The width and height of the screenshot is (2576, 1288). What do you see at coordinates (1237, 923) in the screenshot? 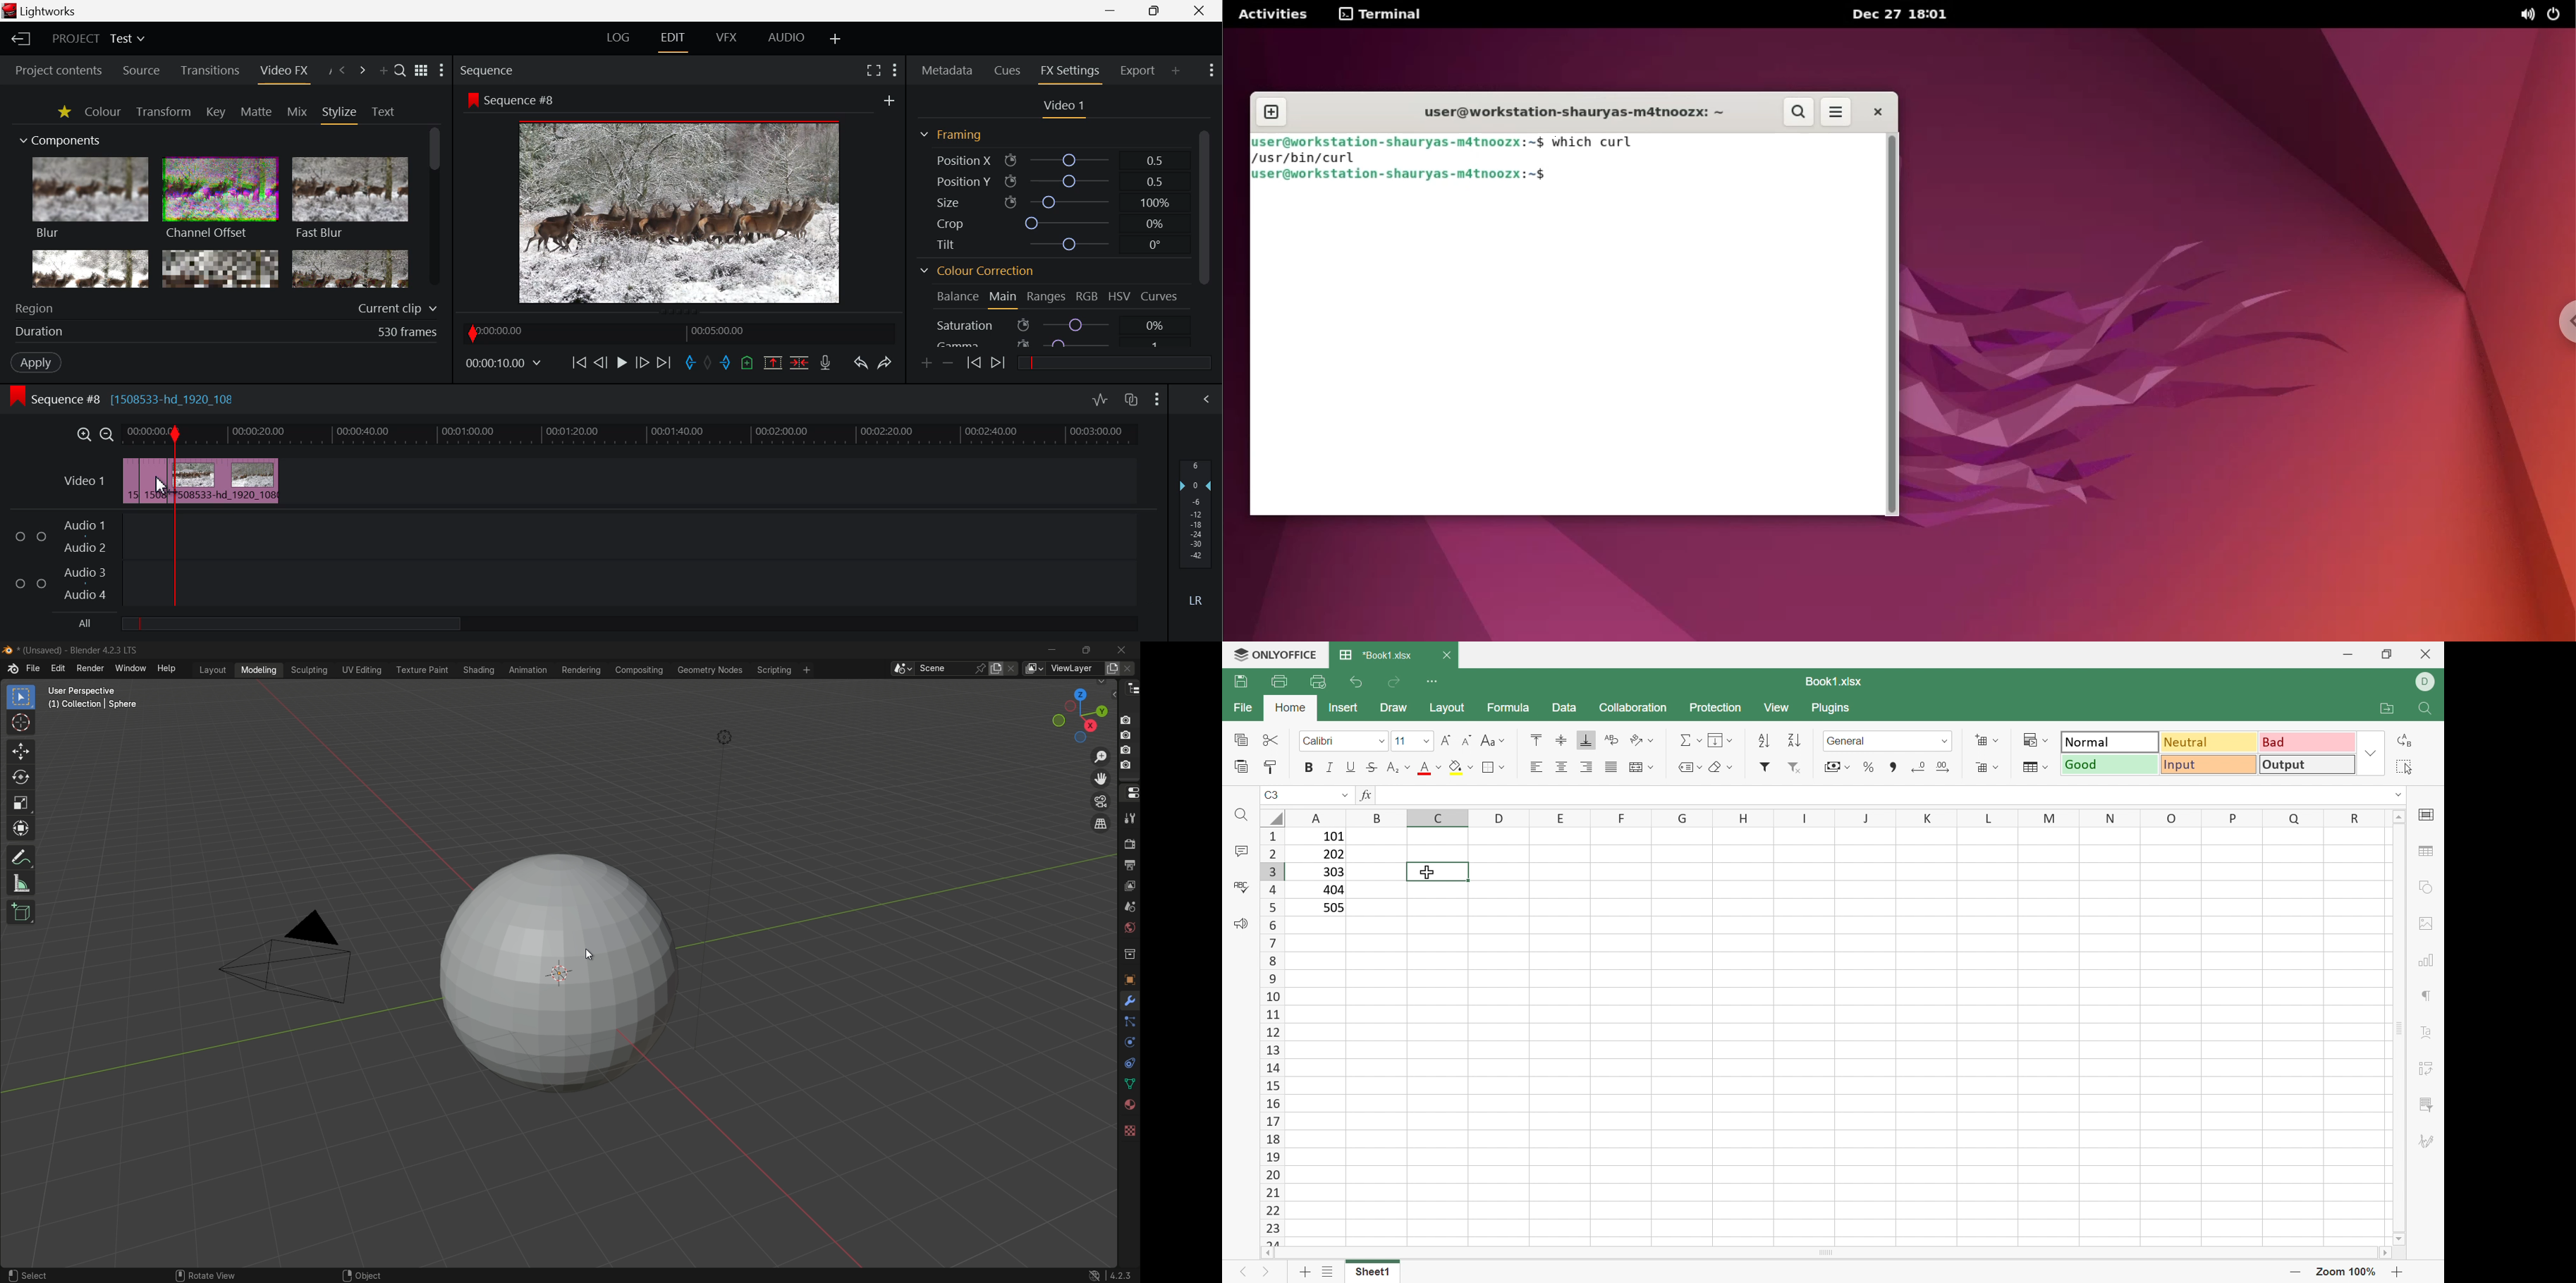
I see `Feedback and support` at bounding box center [1237, 923].